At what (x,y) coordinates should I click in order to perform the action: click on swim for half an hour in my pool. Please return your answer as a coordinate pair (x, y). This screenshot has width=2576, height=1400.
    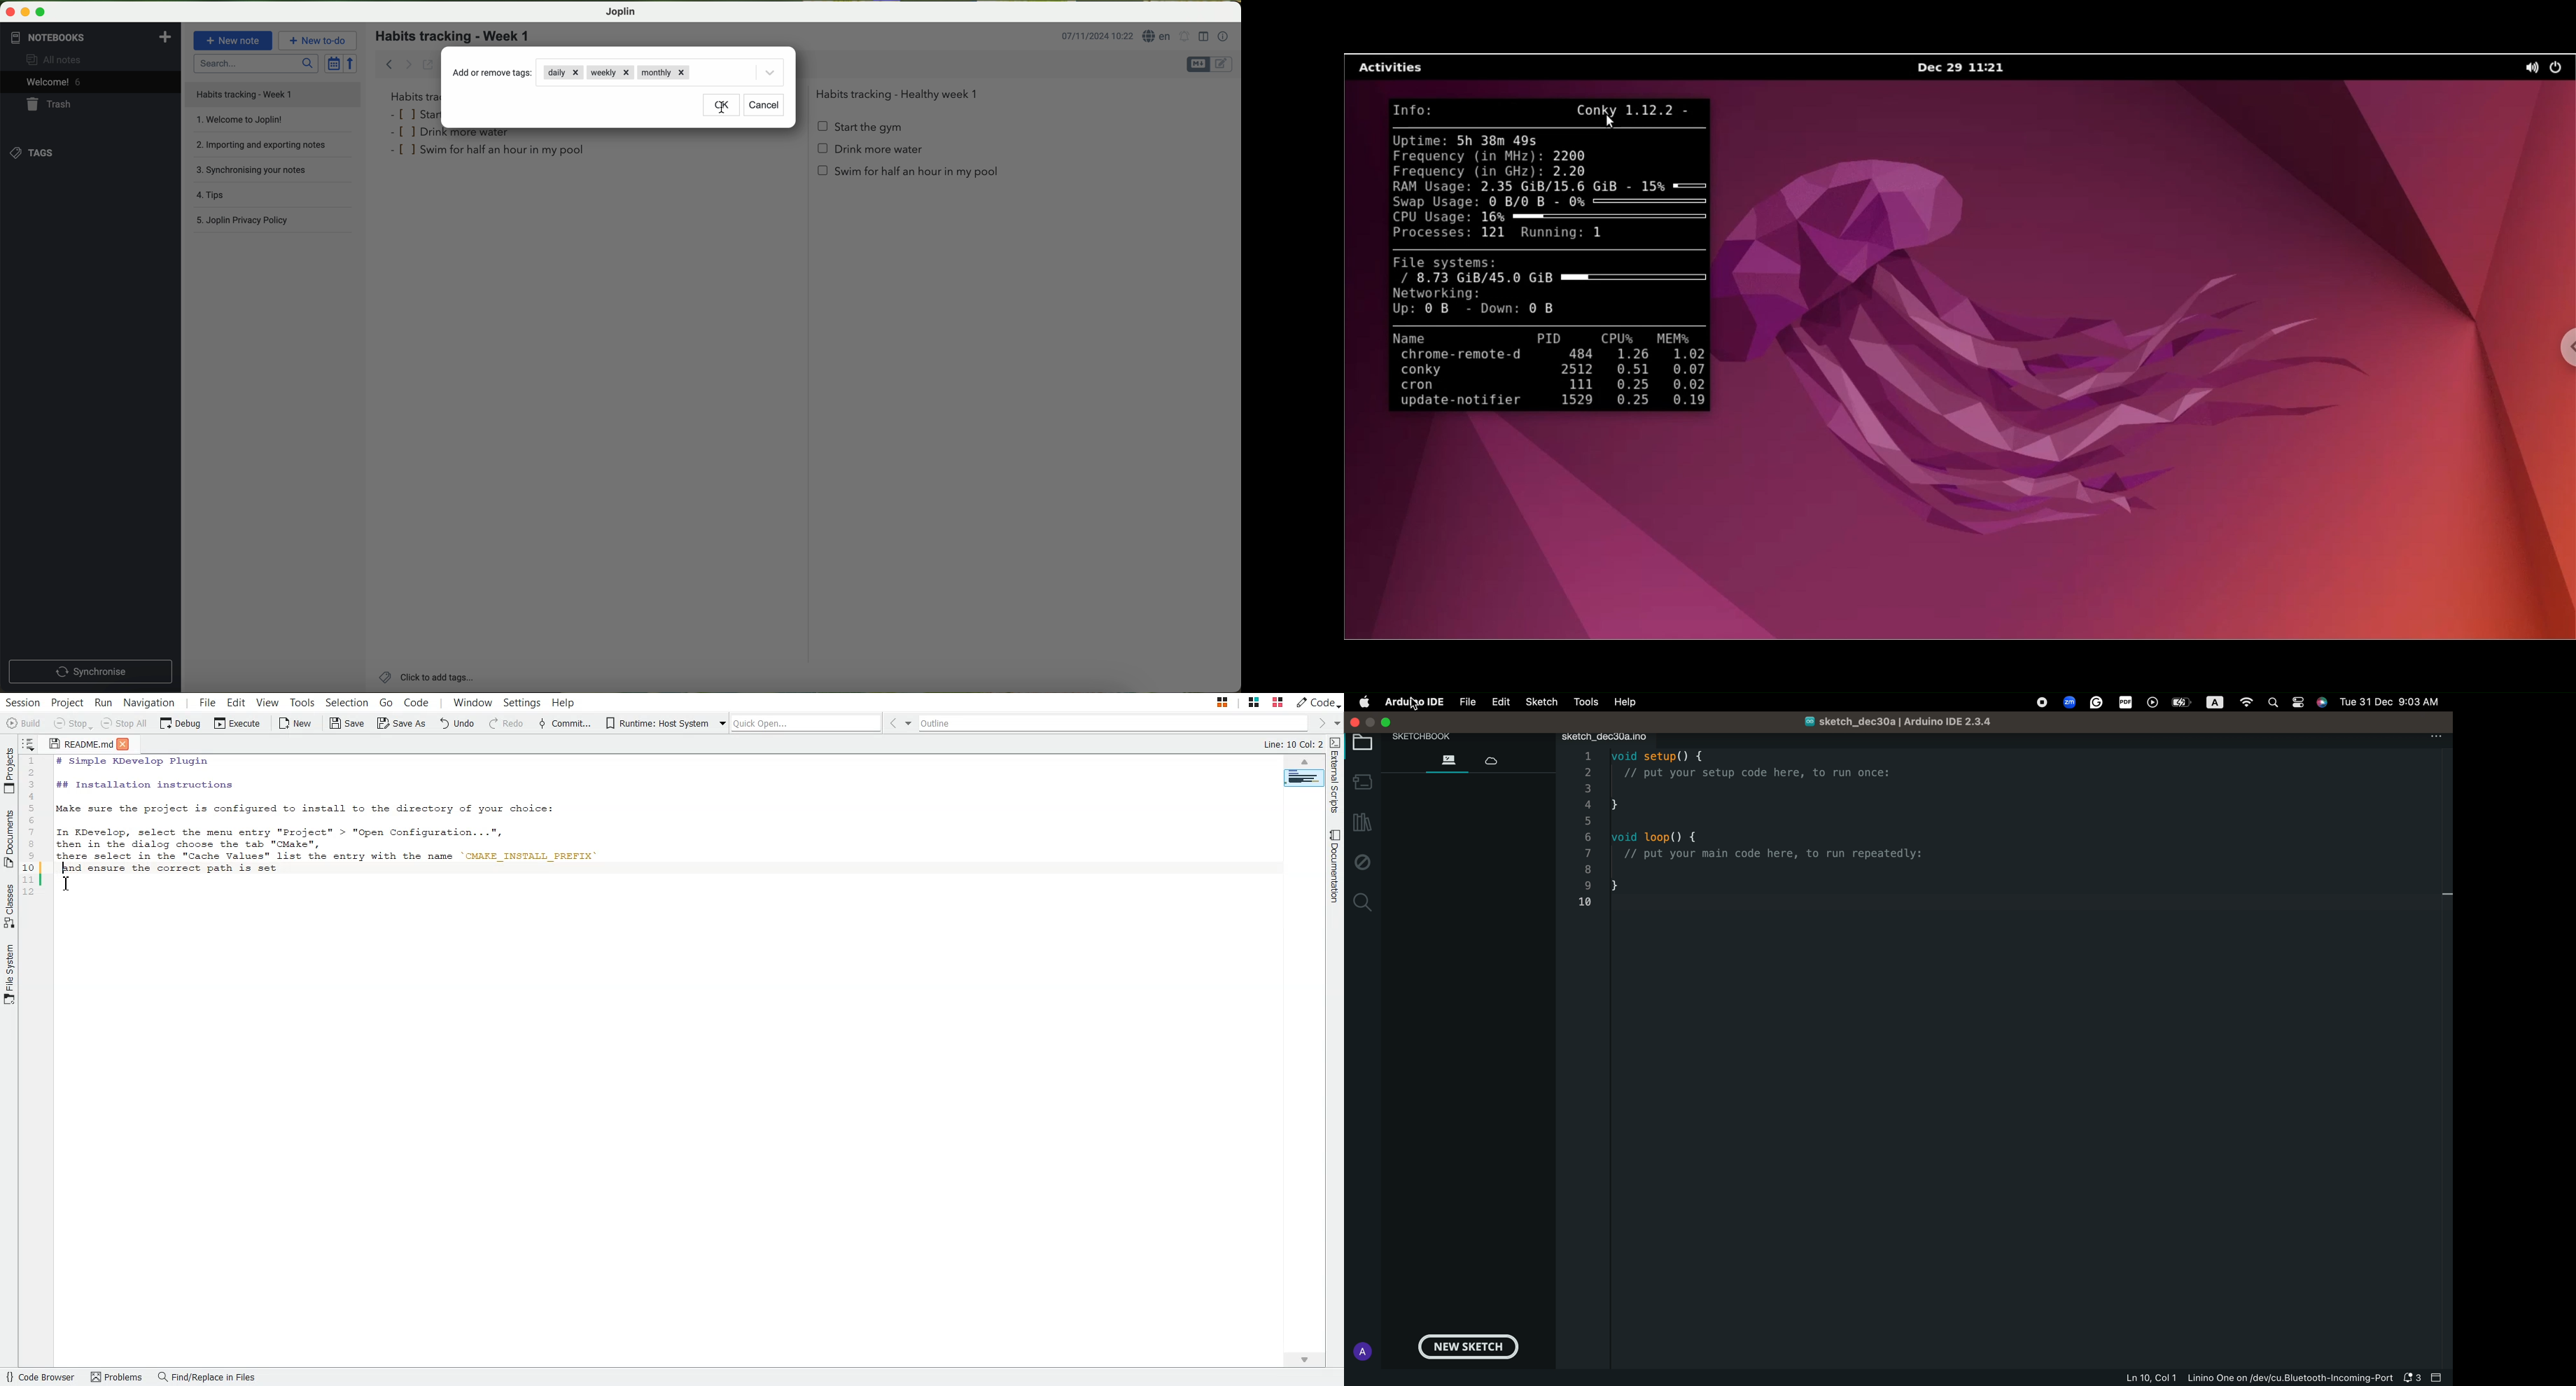
    Looking at the image, I should click on (489, 151).